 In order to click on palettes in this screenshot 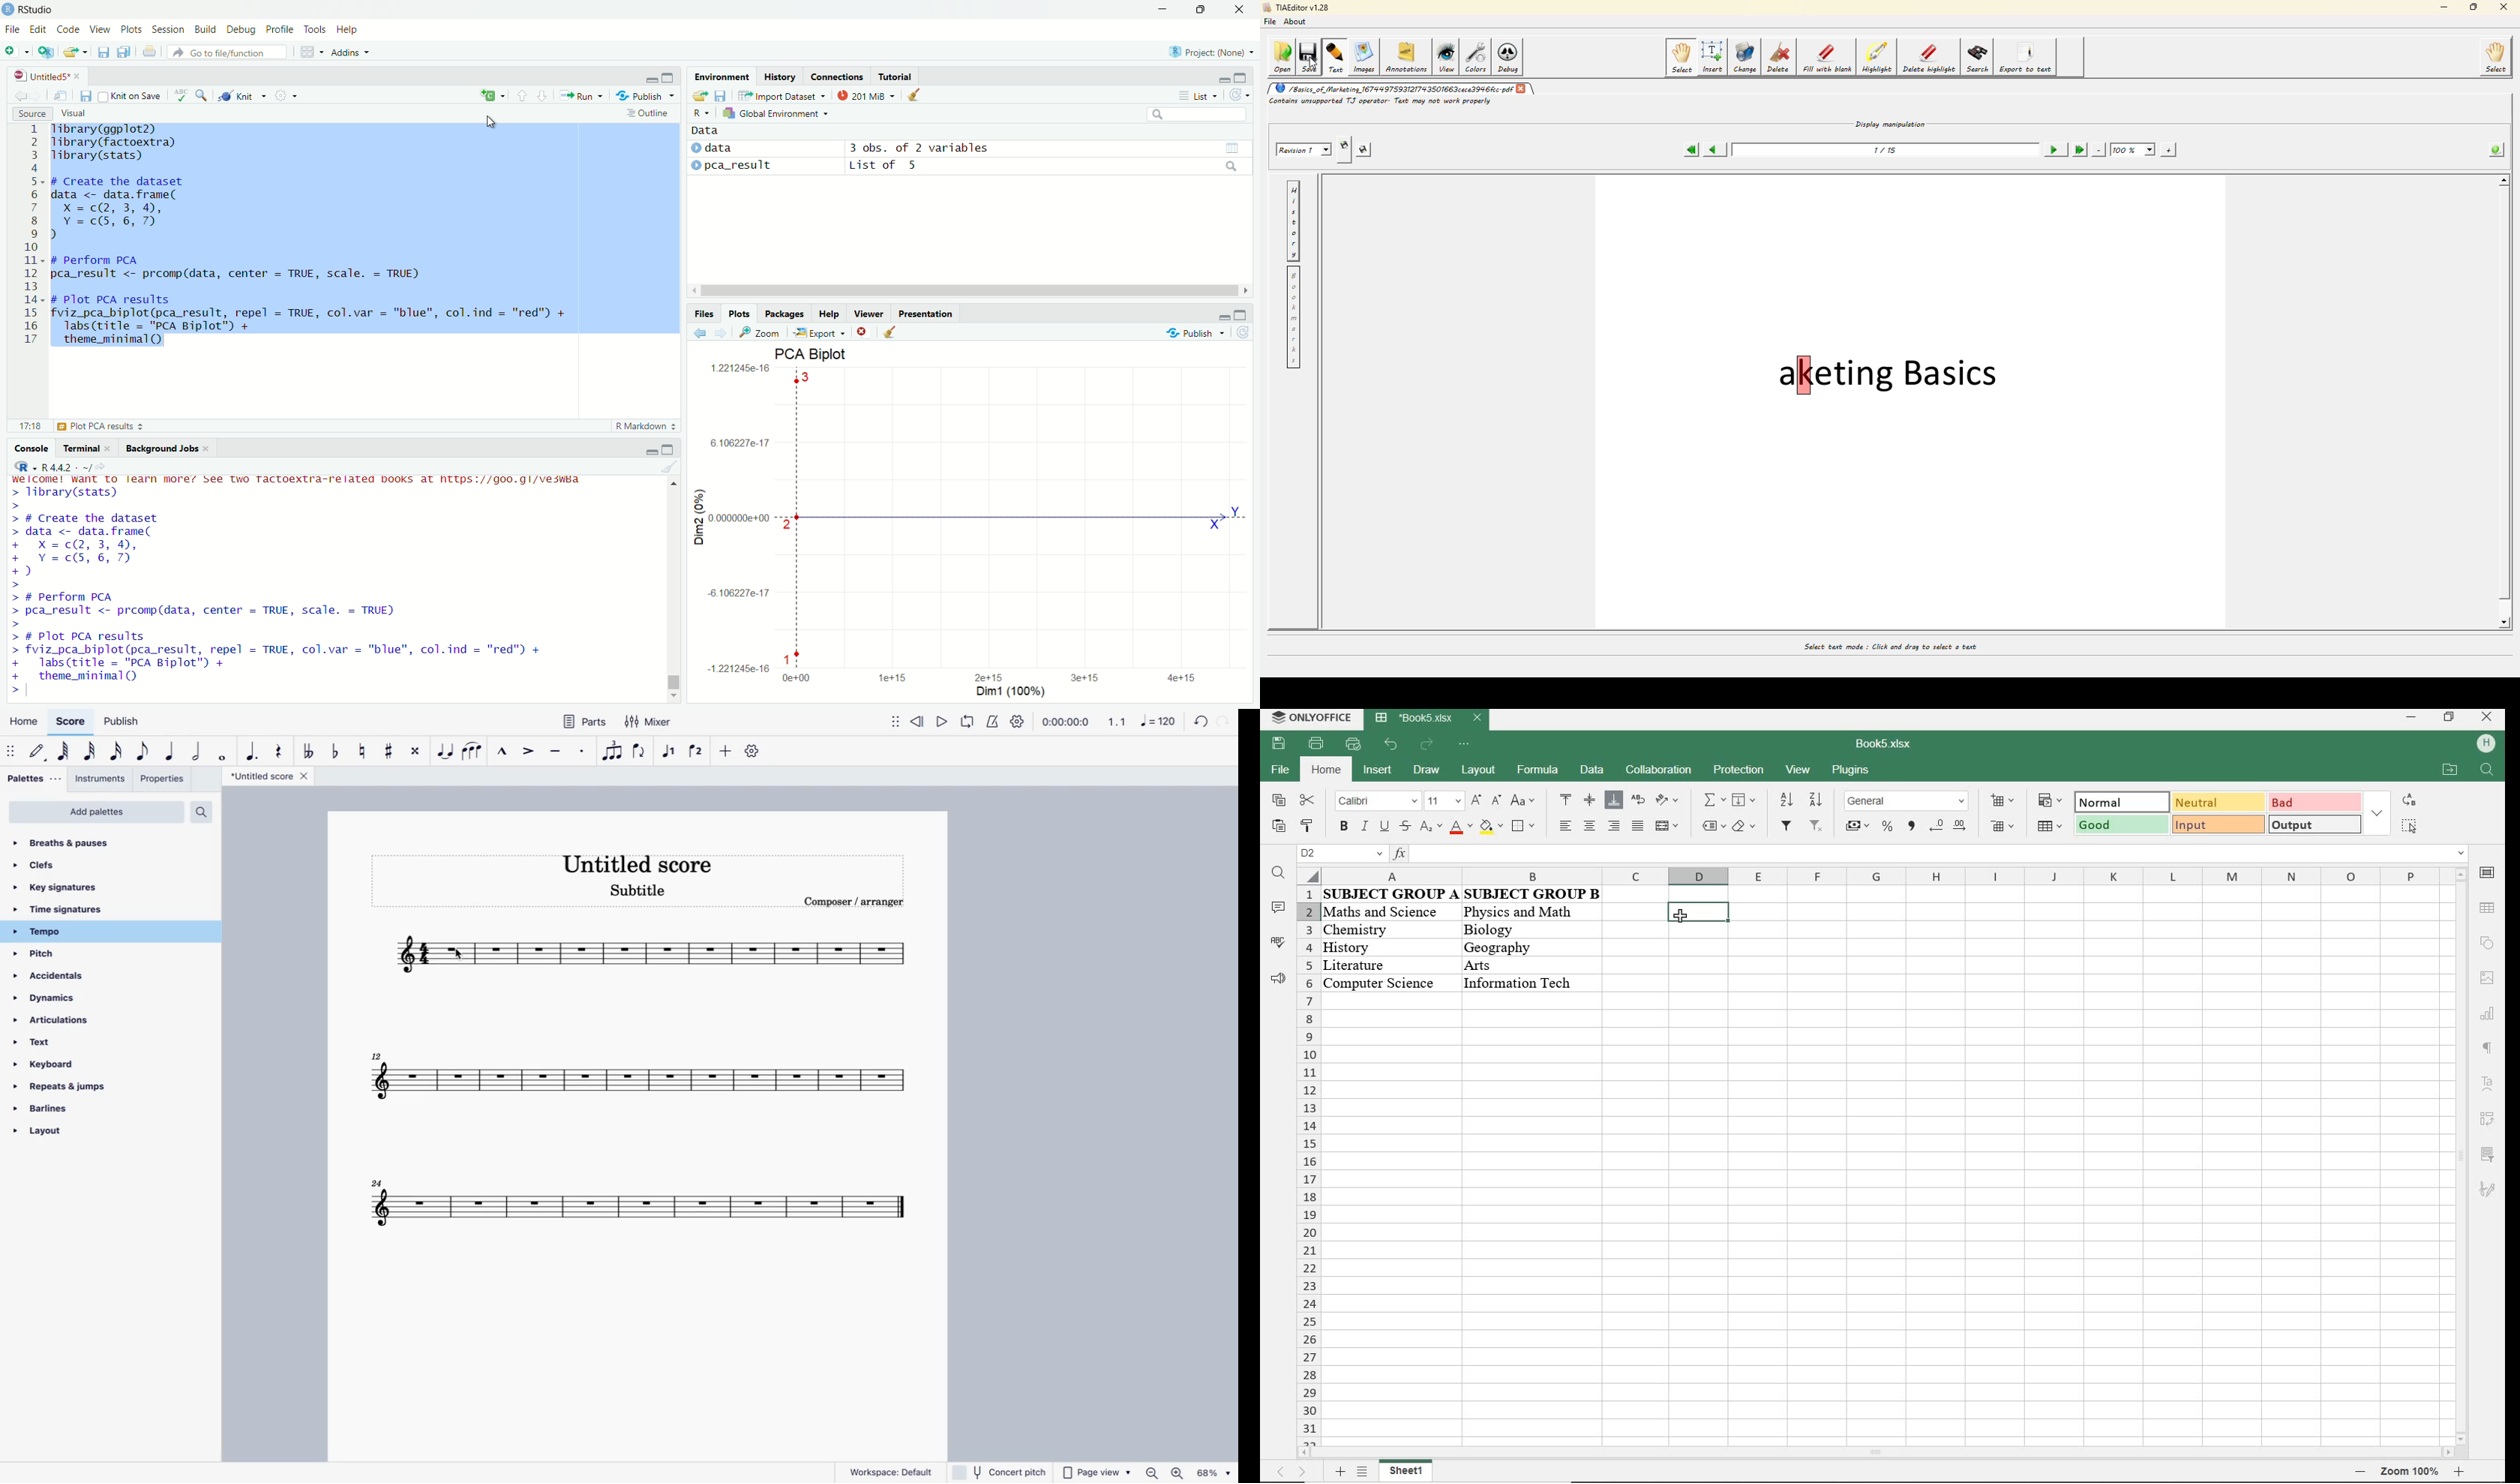, I will do `click(34, 780)`.